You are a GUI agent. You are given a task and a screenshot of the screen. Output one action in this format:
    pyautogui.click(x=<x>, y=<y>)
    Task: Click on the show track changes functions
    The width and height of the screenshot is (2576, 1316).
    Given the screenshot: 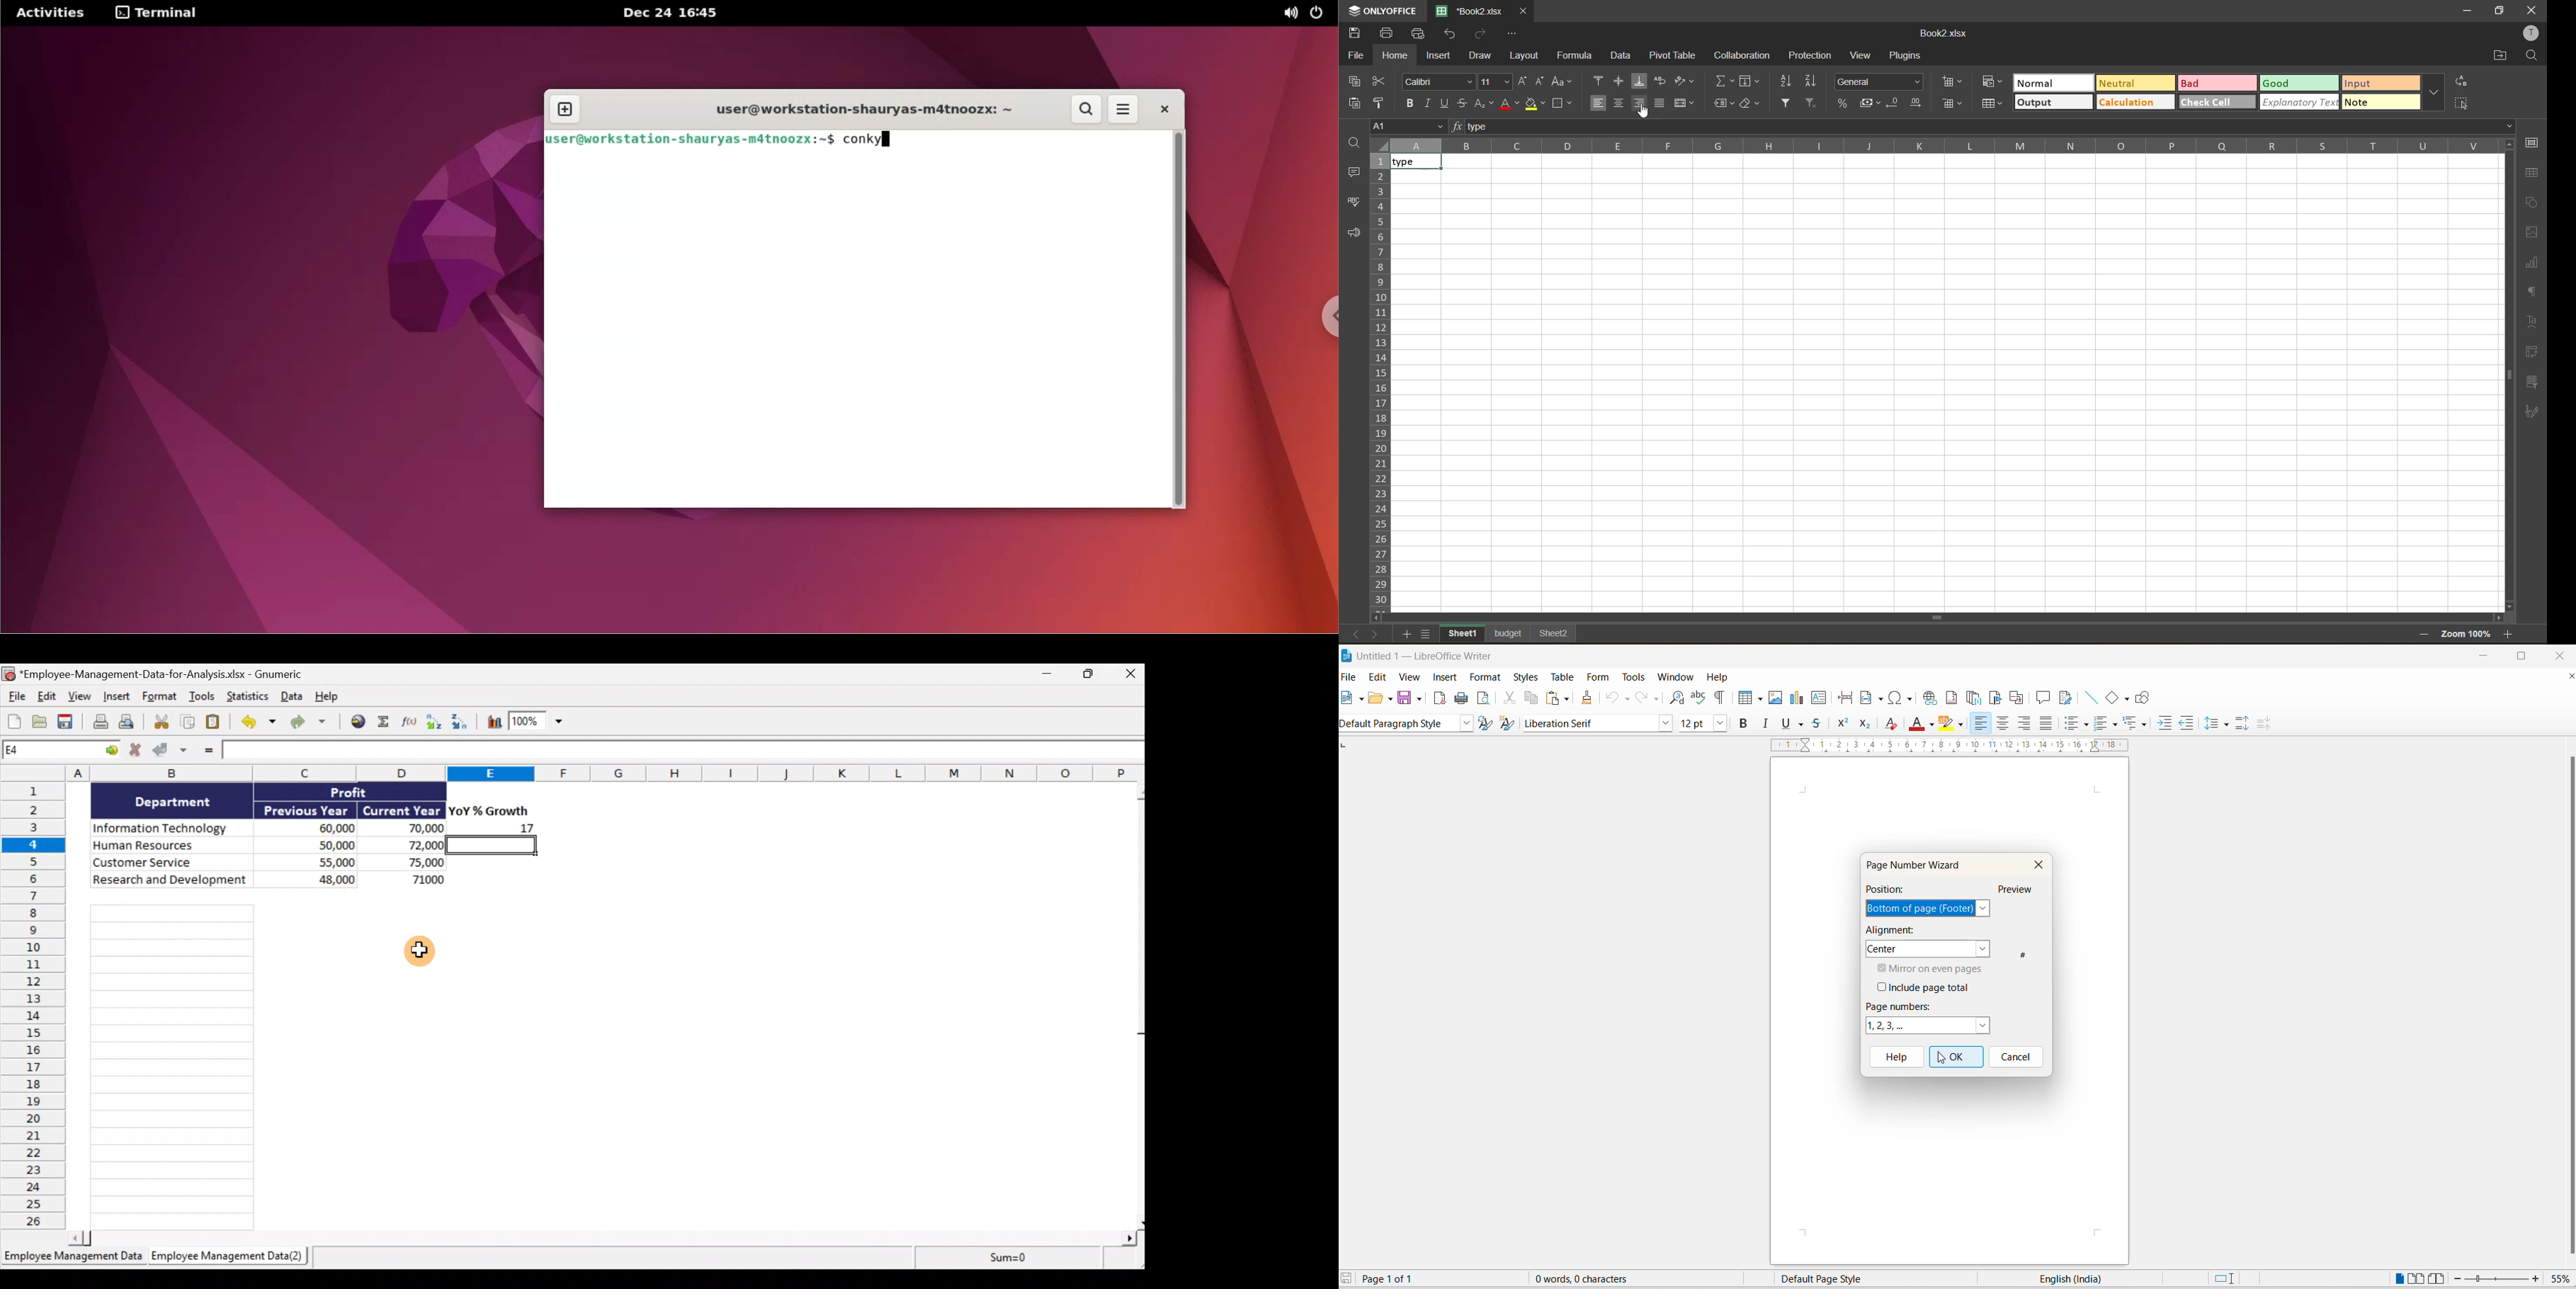 What is the action you would take?
    pyautogui.click(x=2069, y=698)
    